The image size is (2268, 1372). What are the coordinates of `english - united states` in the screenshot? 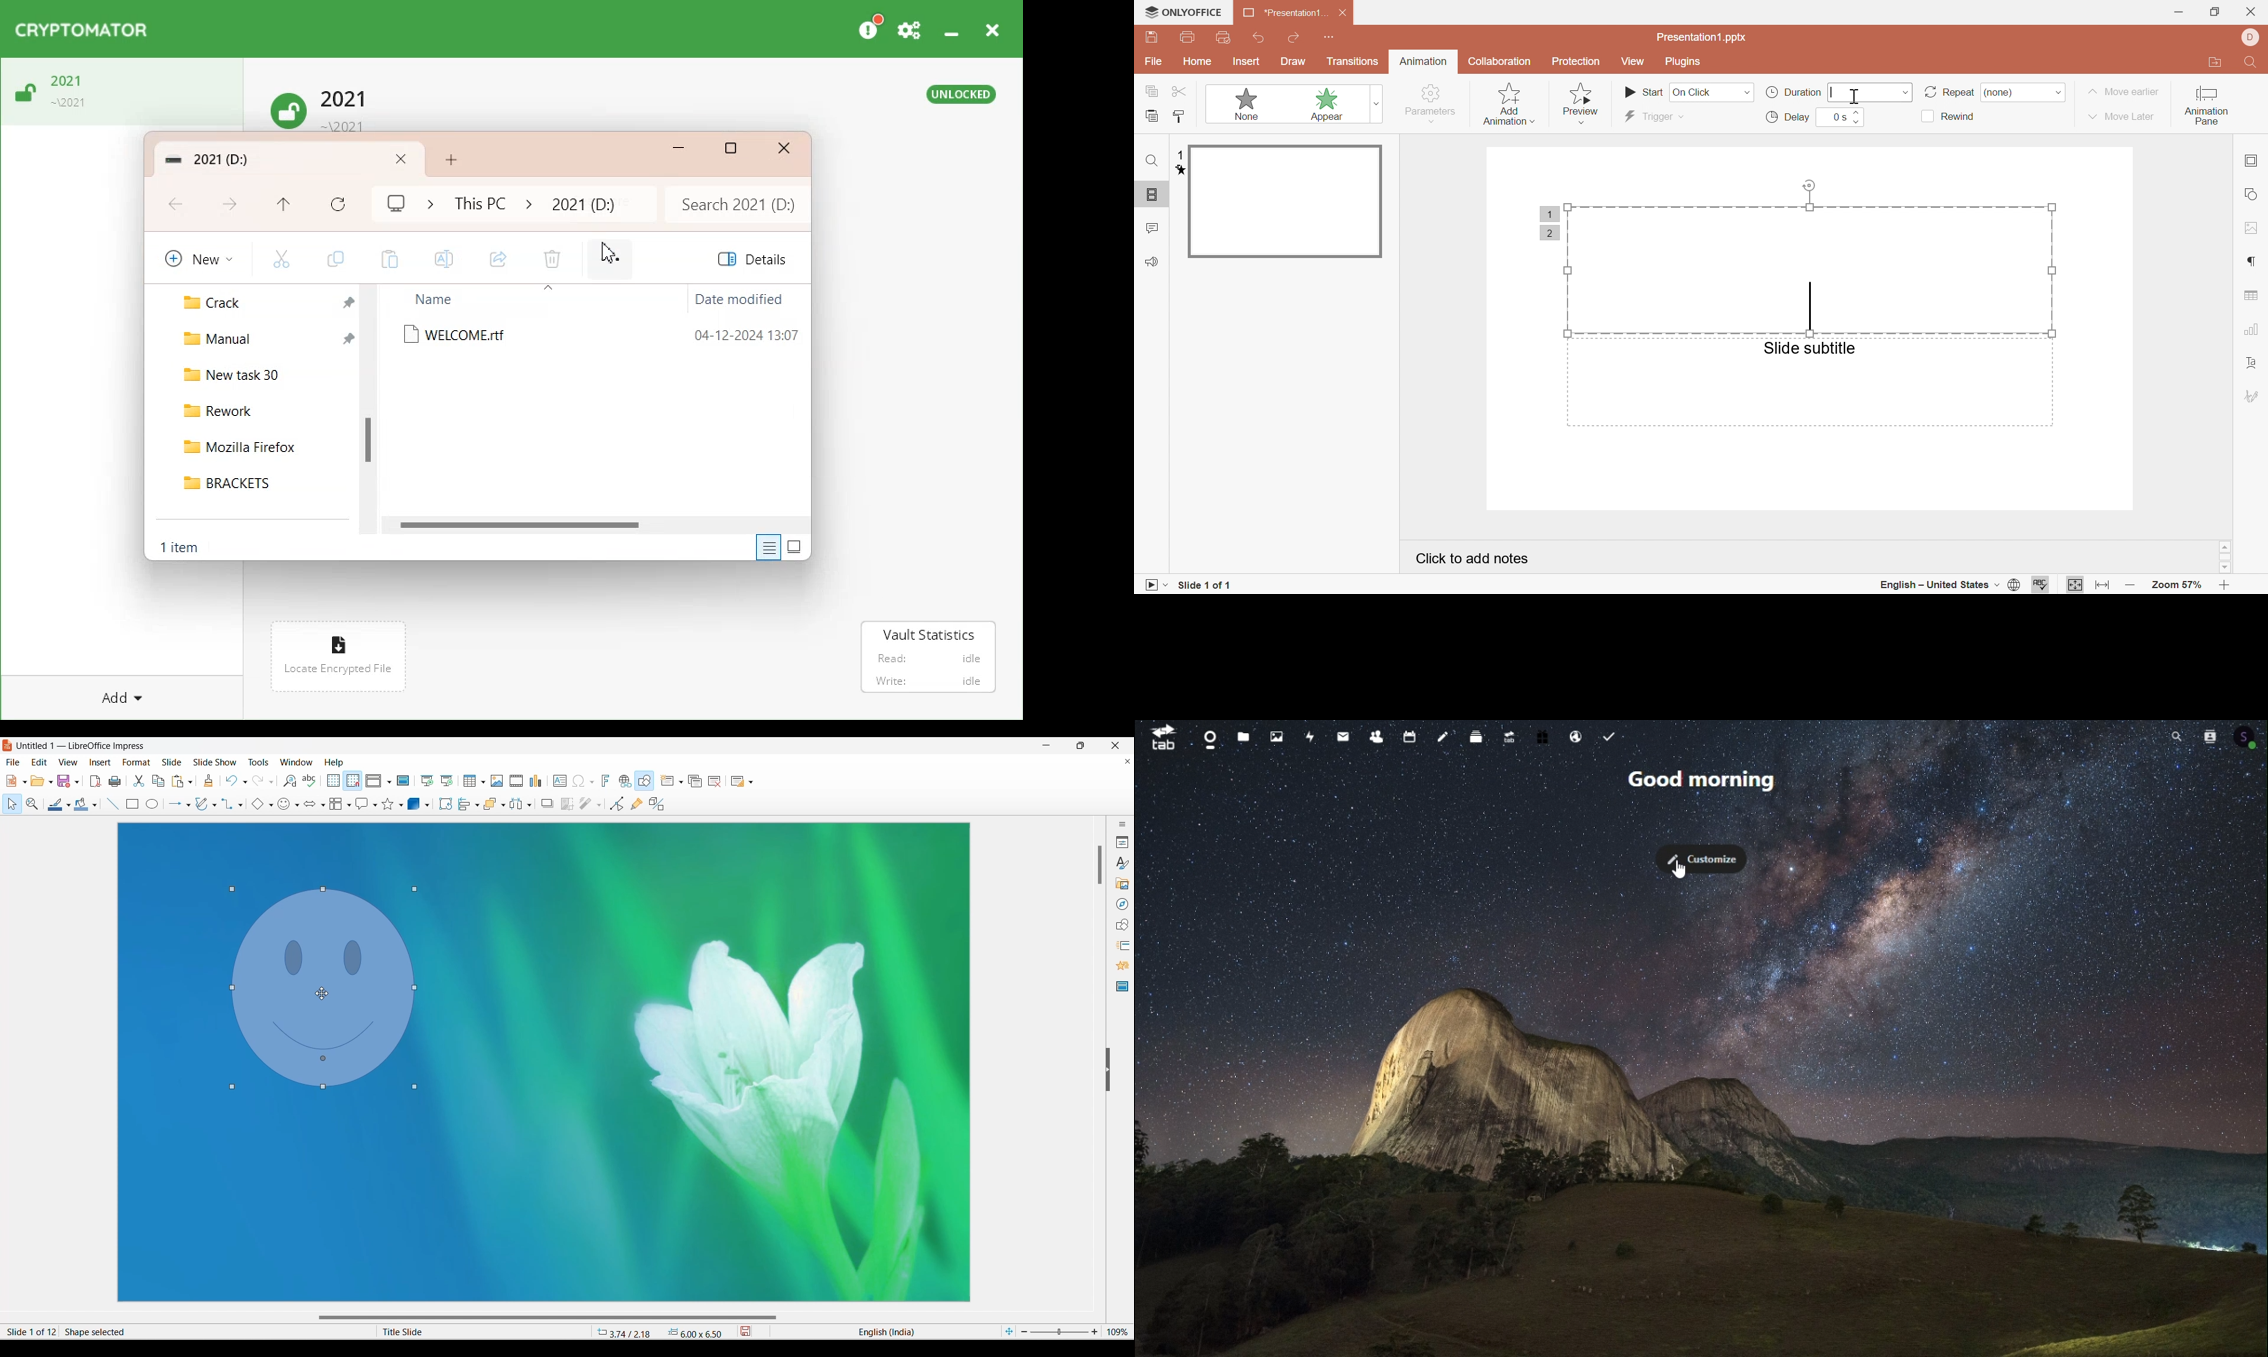 It's located at (1938, 586).